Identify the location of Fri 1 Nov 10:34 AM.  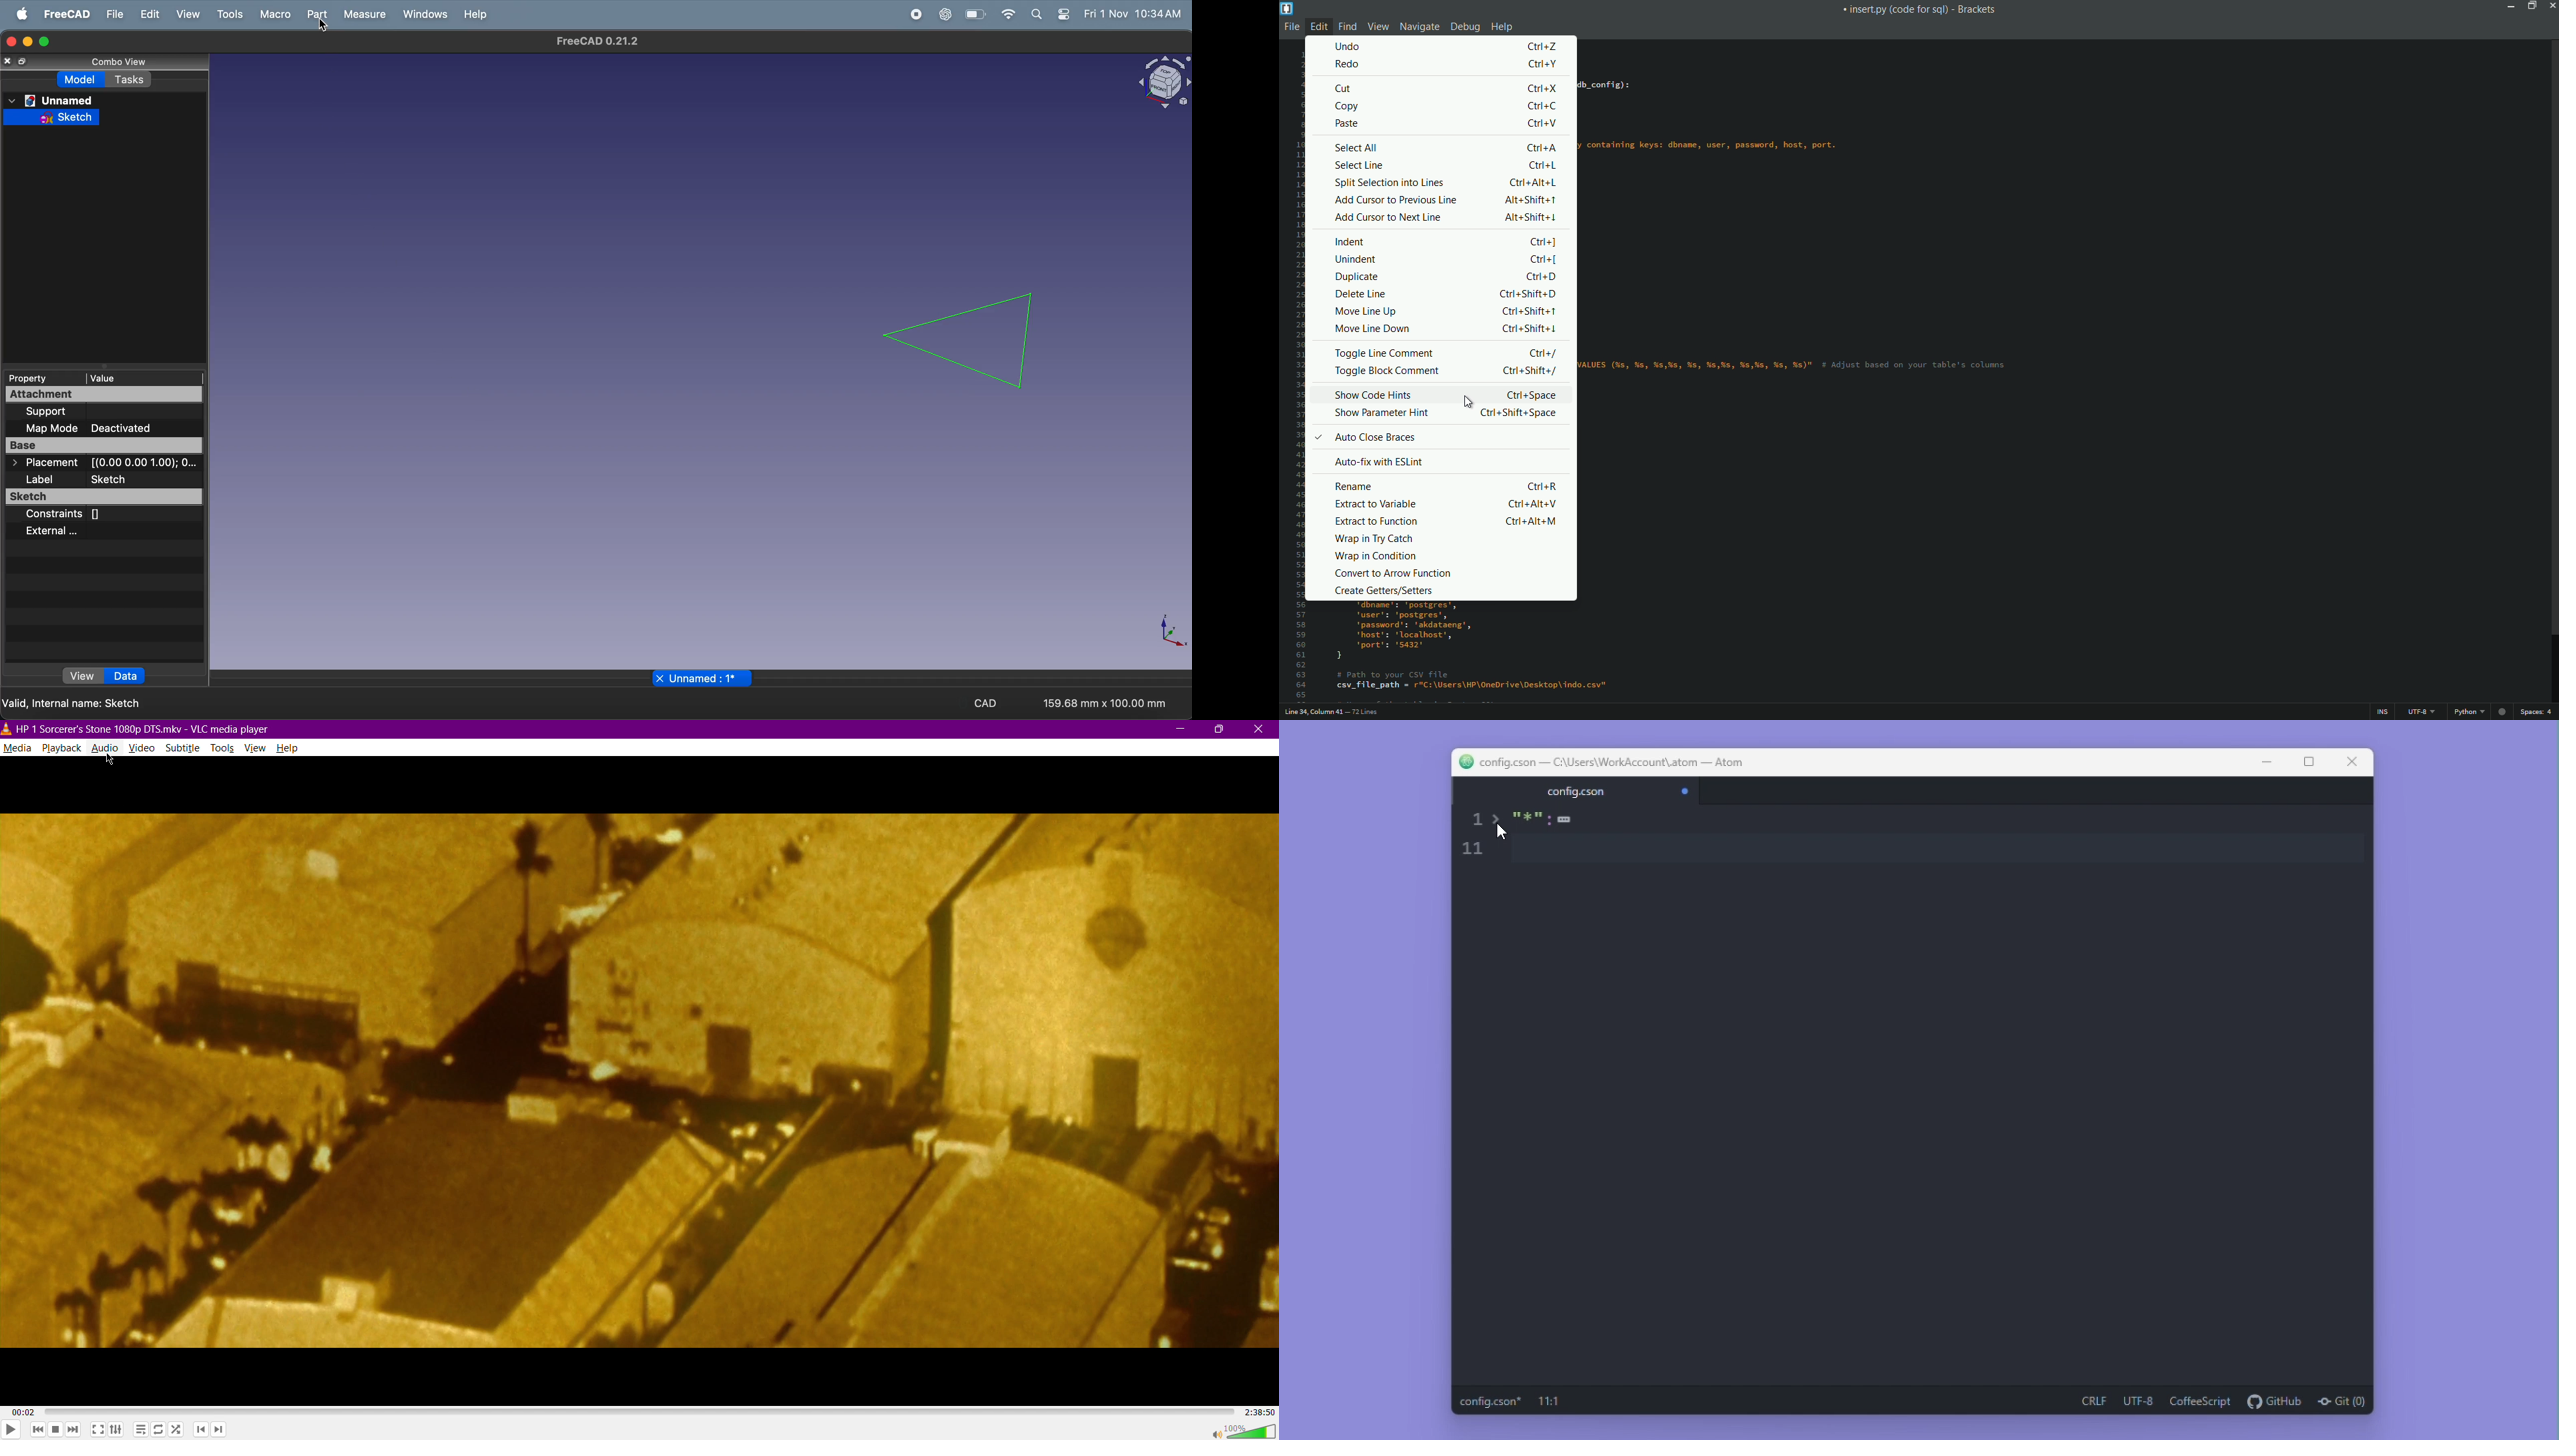
(1133, 14).